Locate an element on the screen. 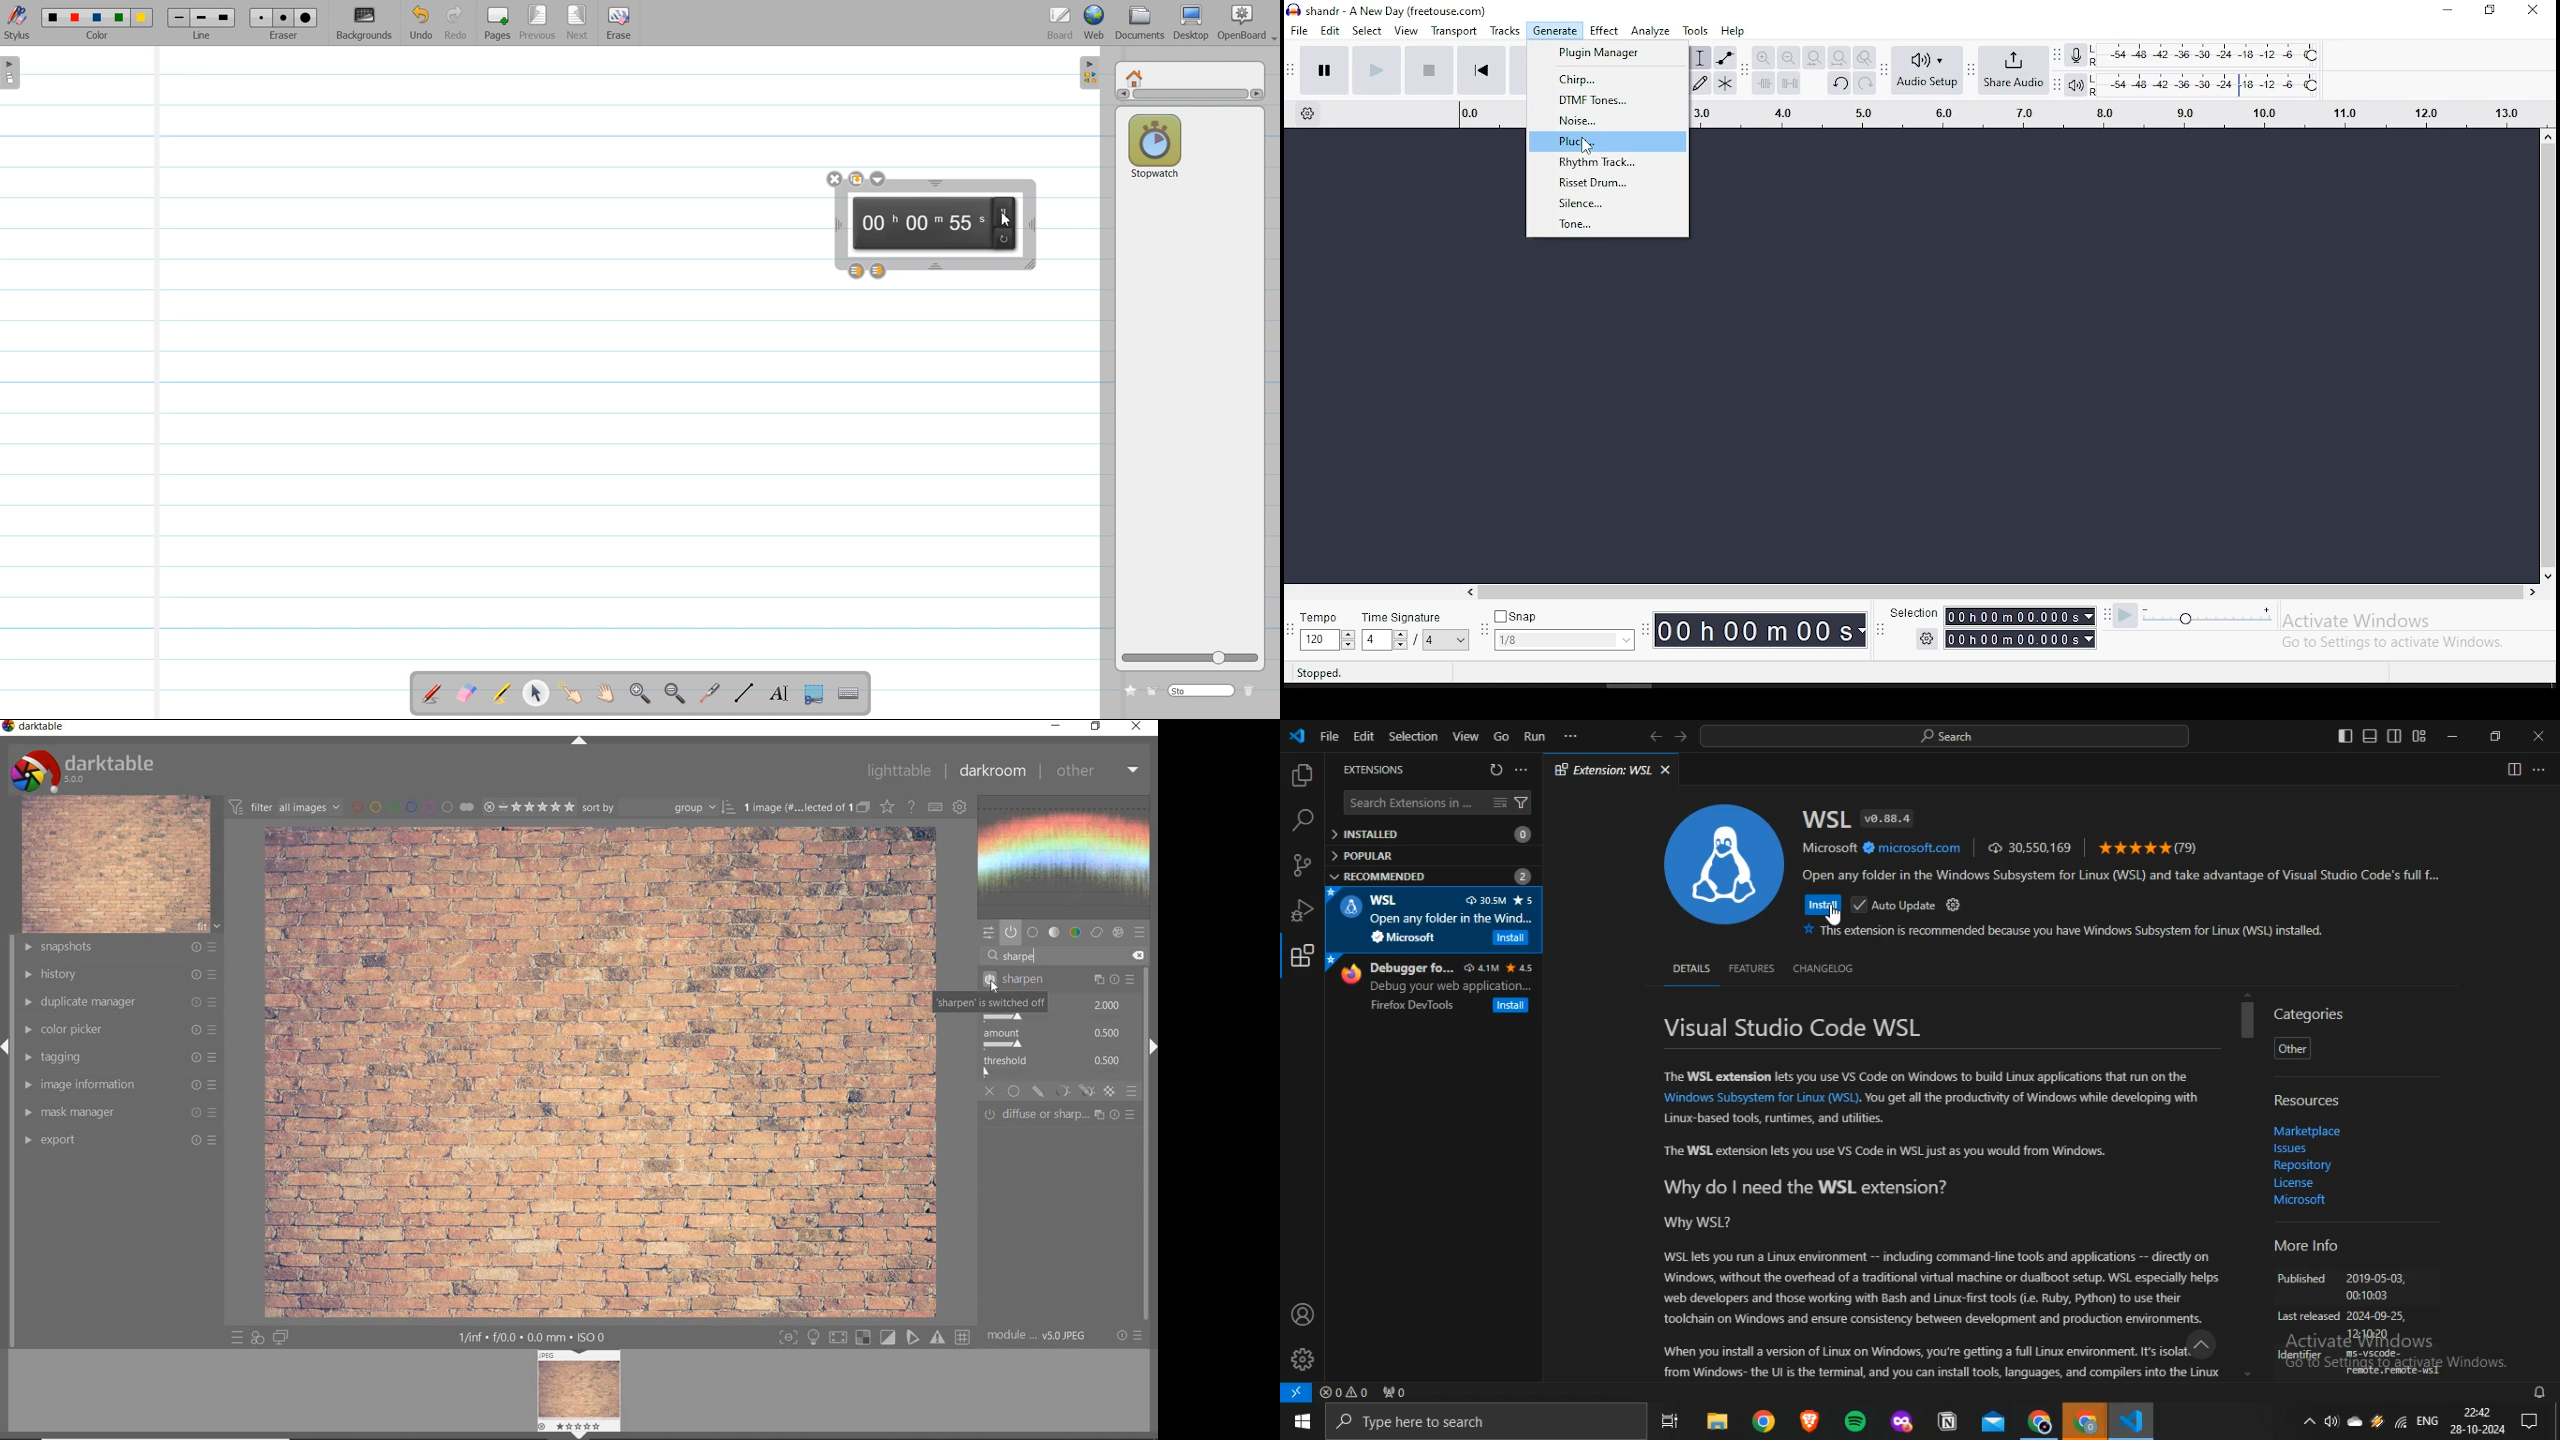  task view is located at coordinates (1671, 1420).